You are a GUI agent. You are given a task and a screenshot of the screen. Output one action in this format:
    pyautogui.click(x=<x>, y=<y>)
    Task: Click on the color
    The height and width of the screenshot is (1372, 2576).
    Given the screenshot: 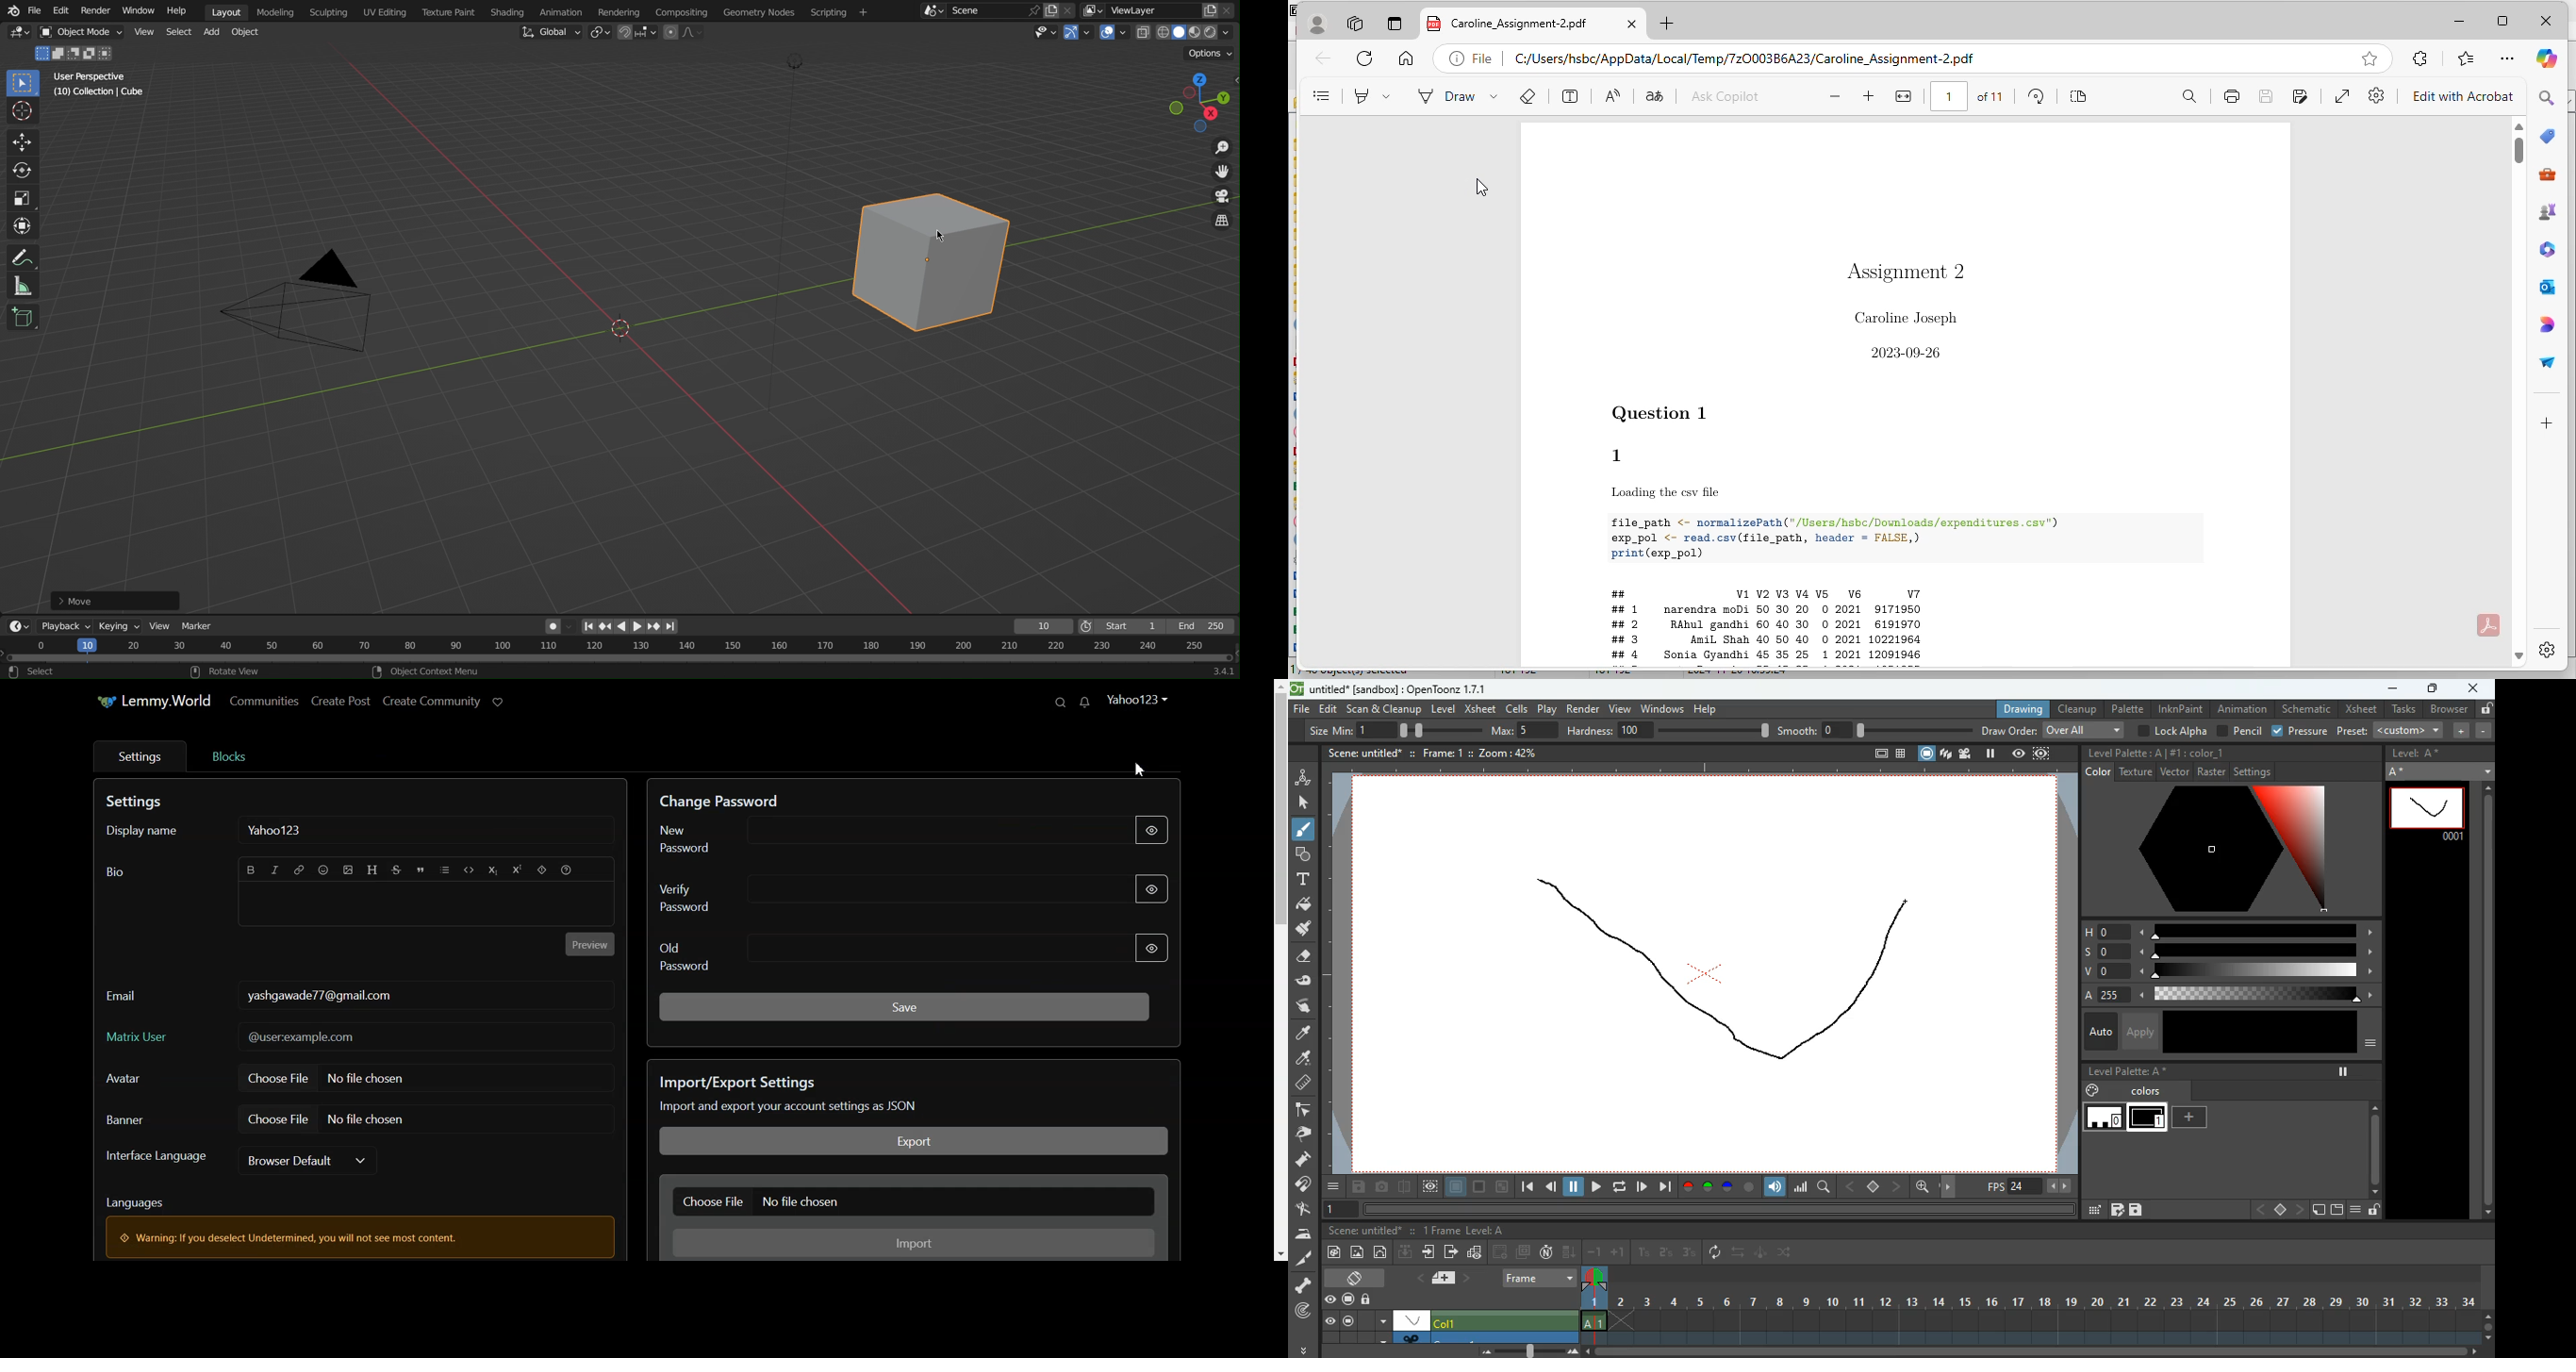 What is the action you would take?
    pyautogui.click(x=2099, y=772)
    